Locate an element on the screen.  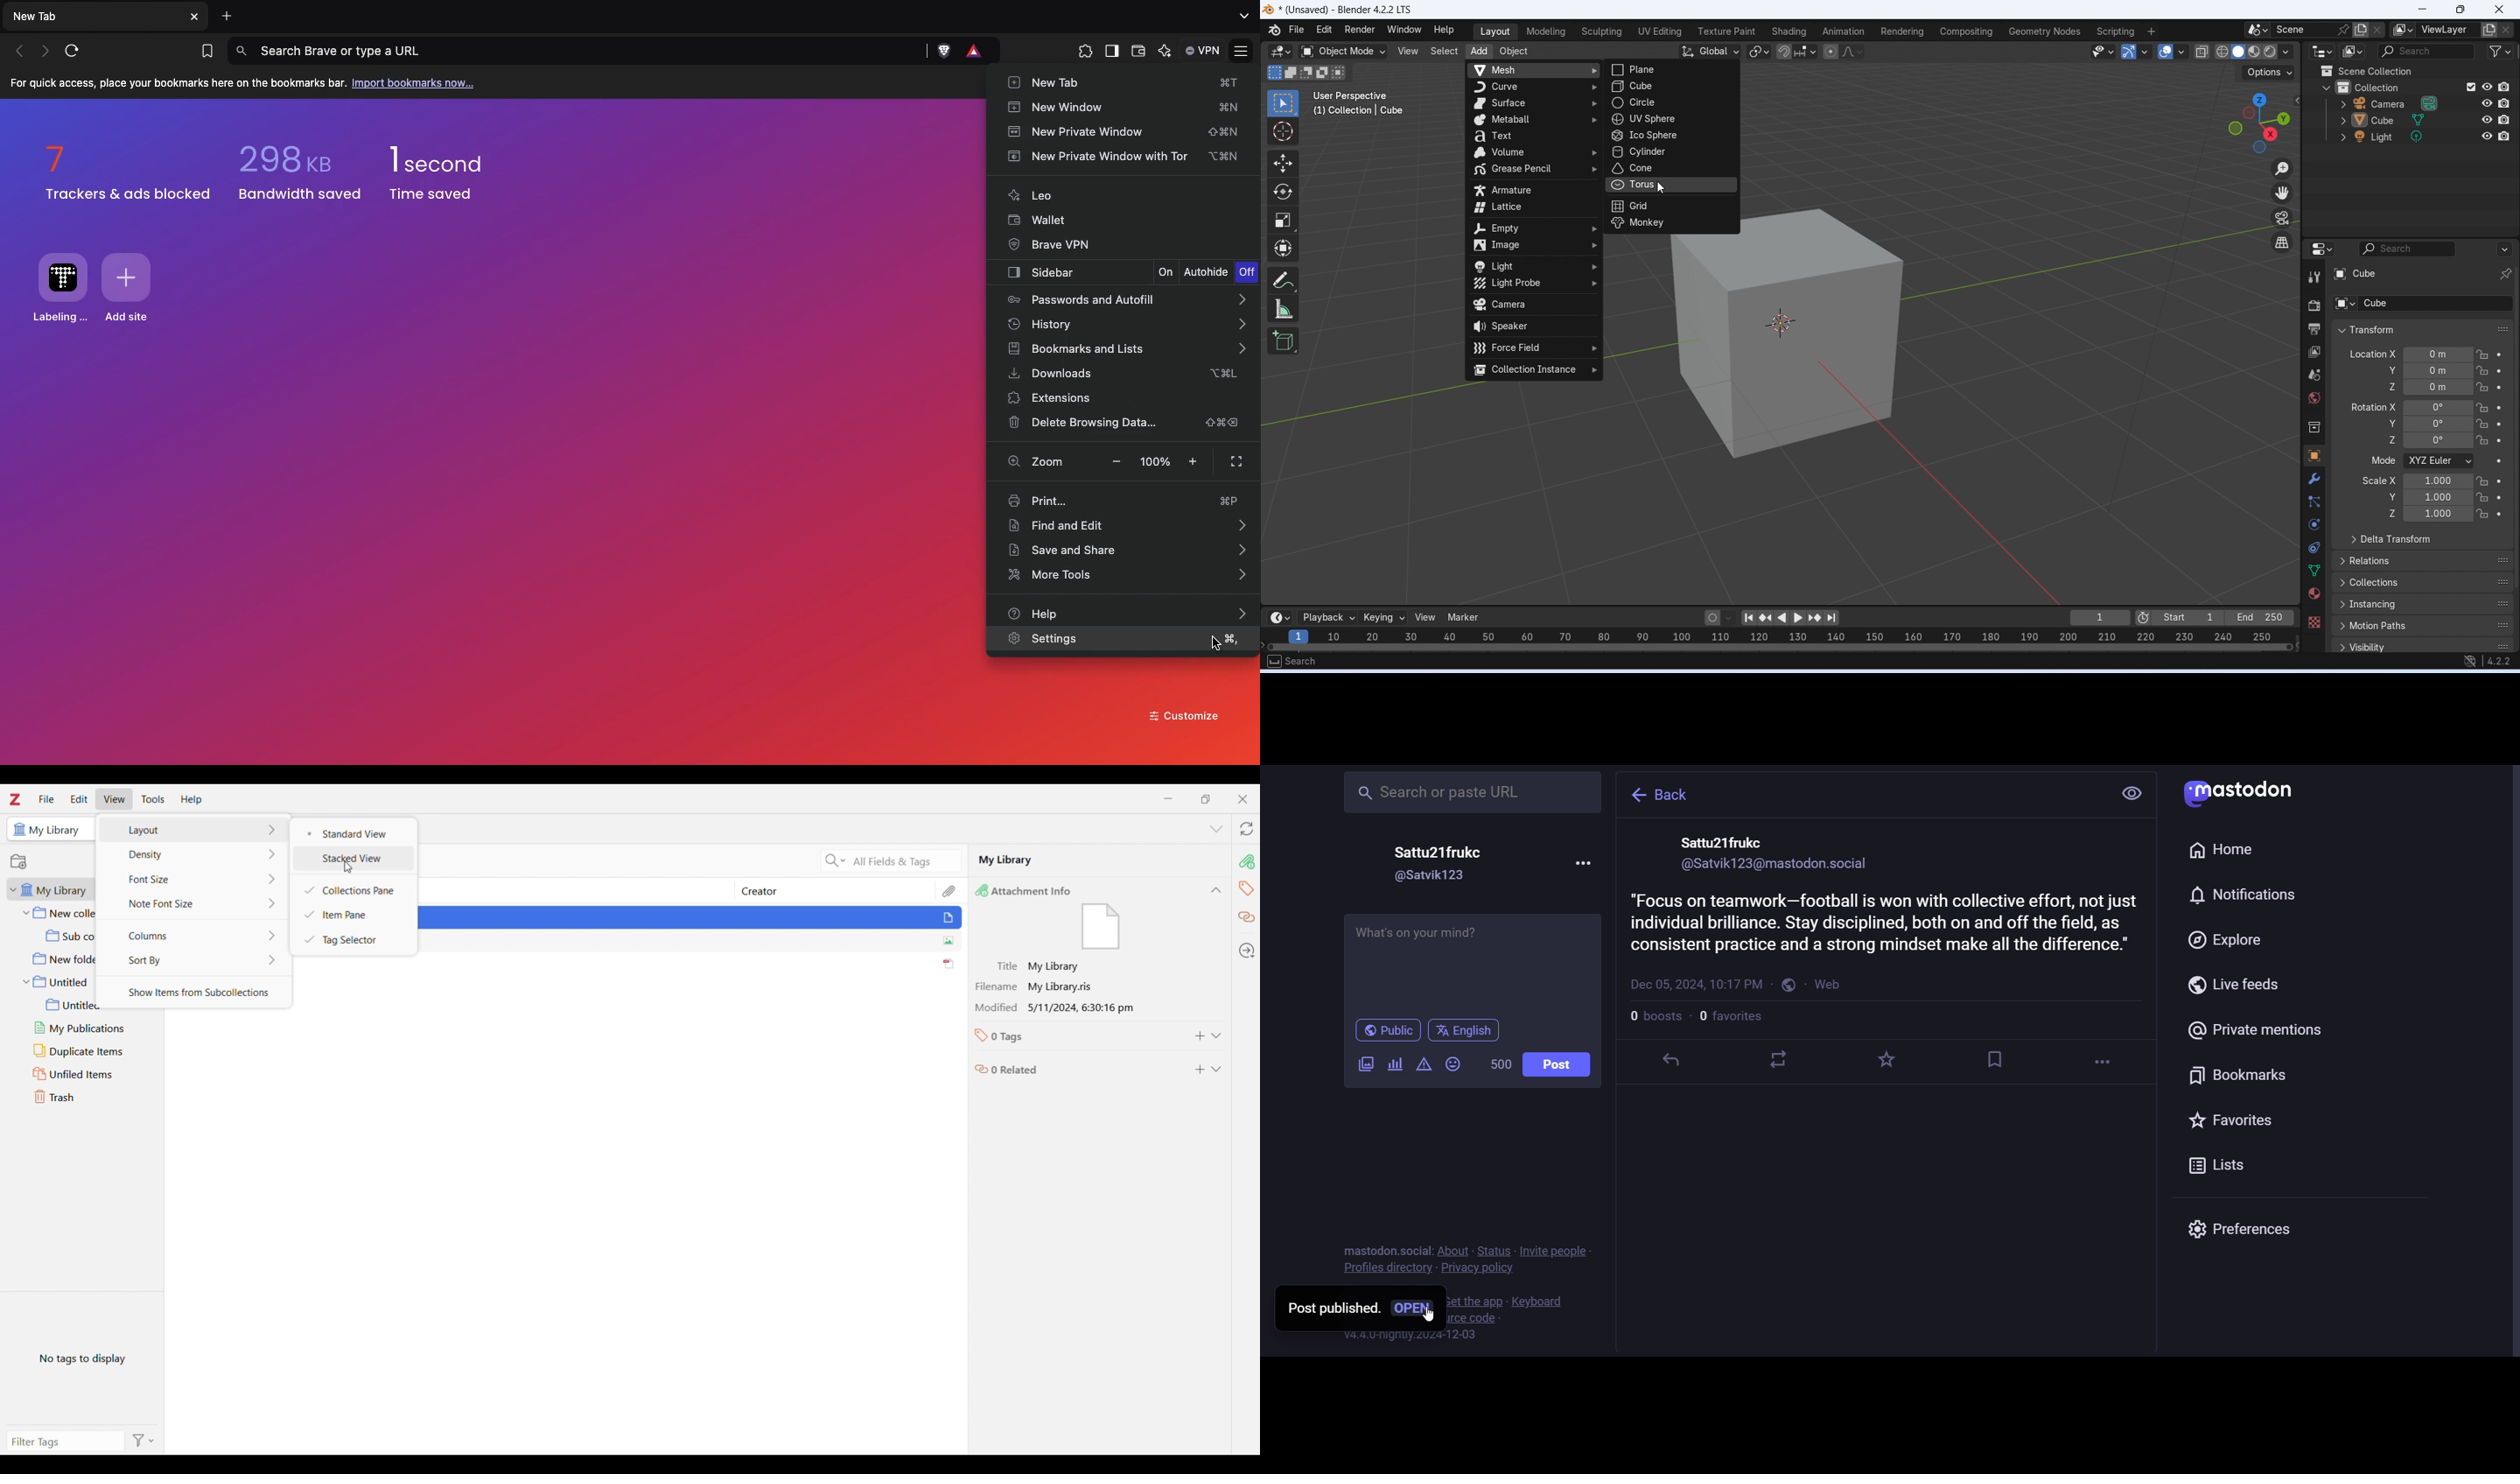
reply is located at coordinates (1672, 1062).